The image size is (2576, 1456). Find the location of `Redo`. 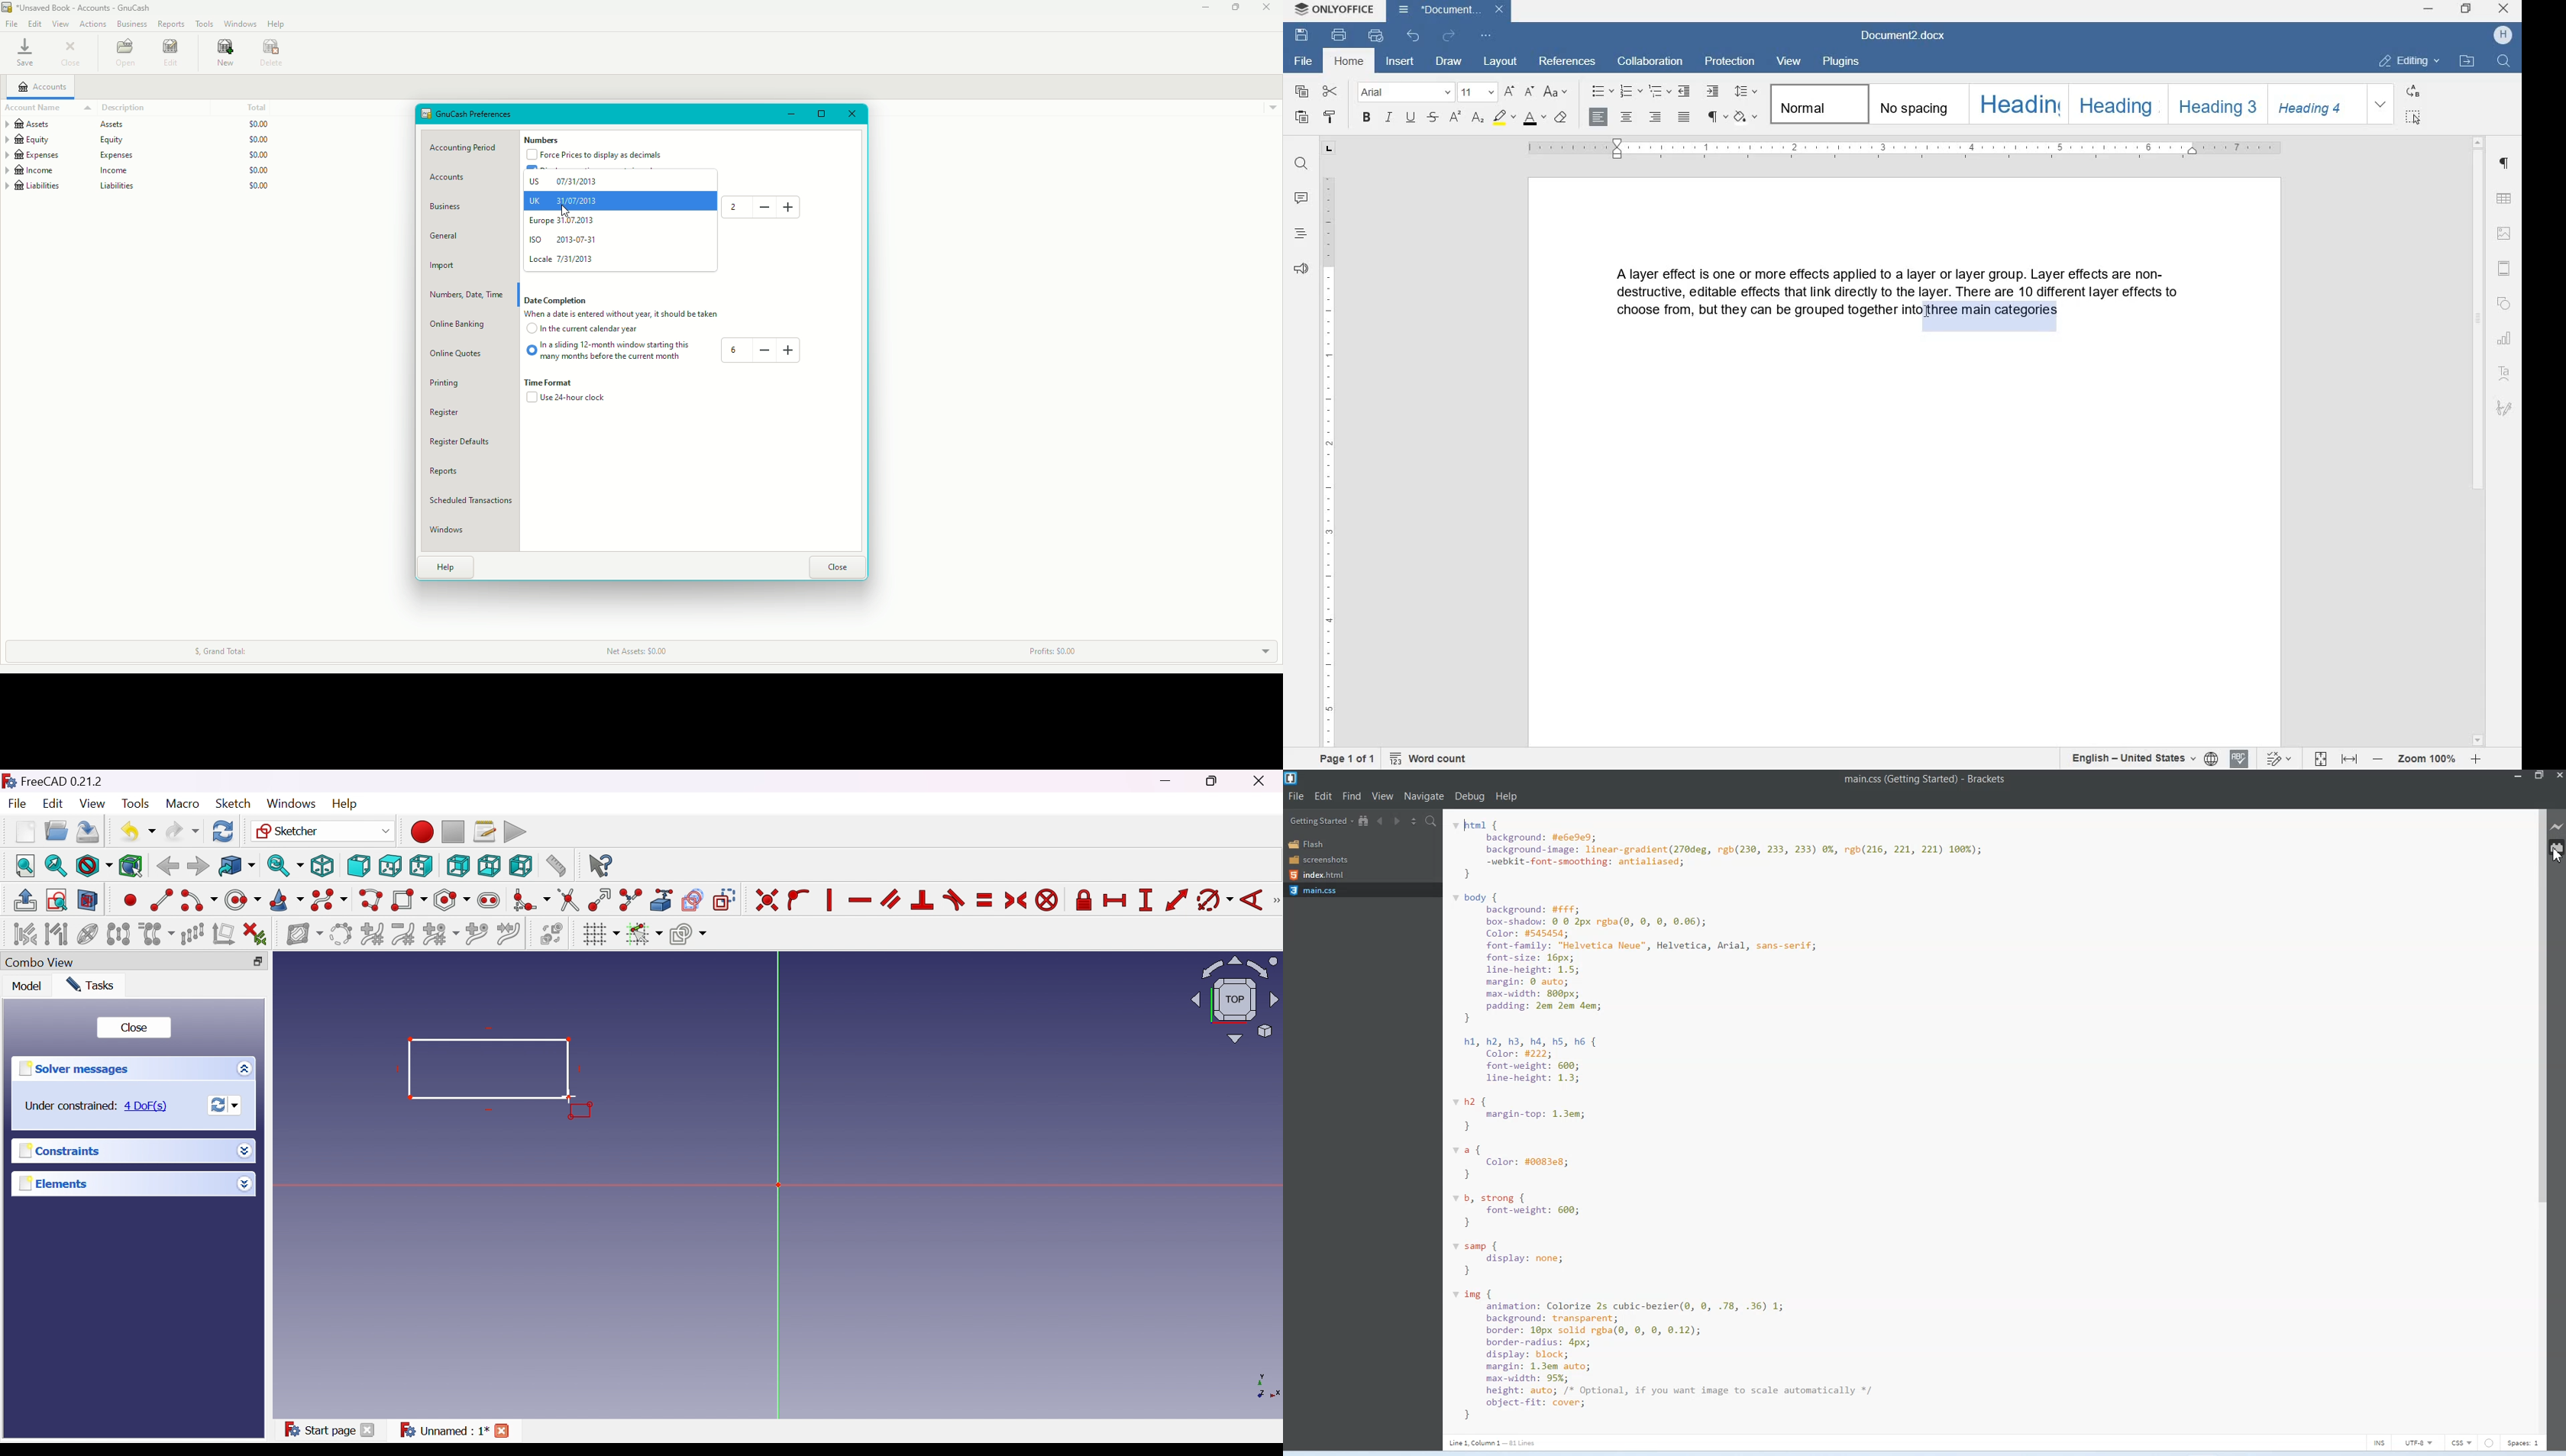

Redo is located at coordinates (183, 830).